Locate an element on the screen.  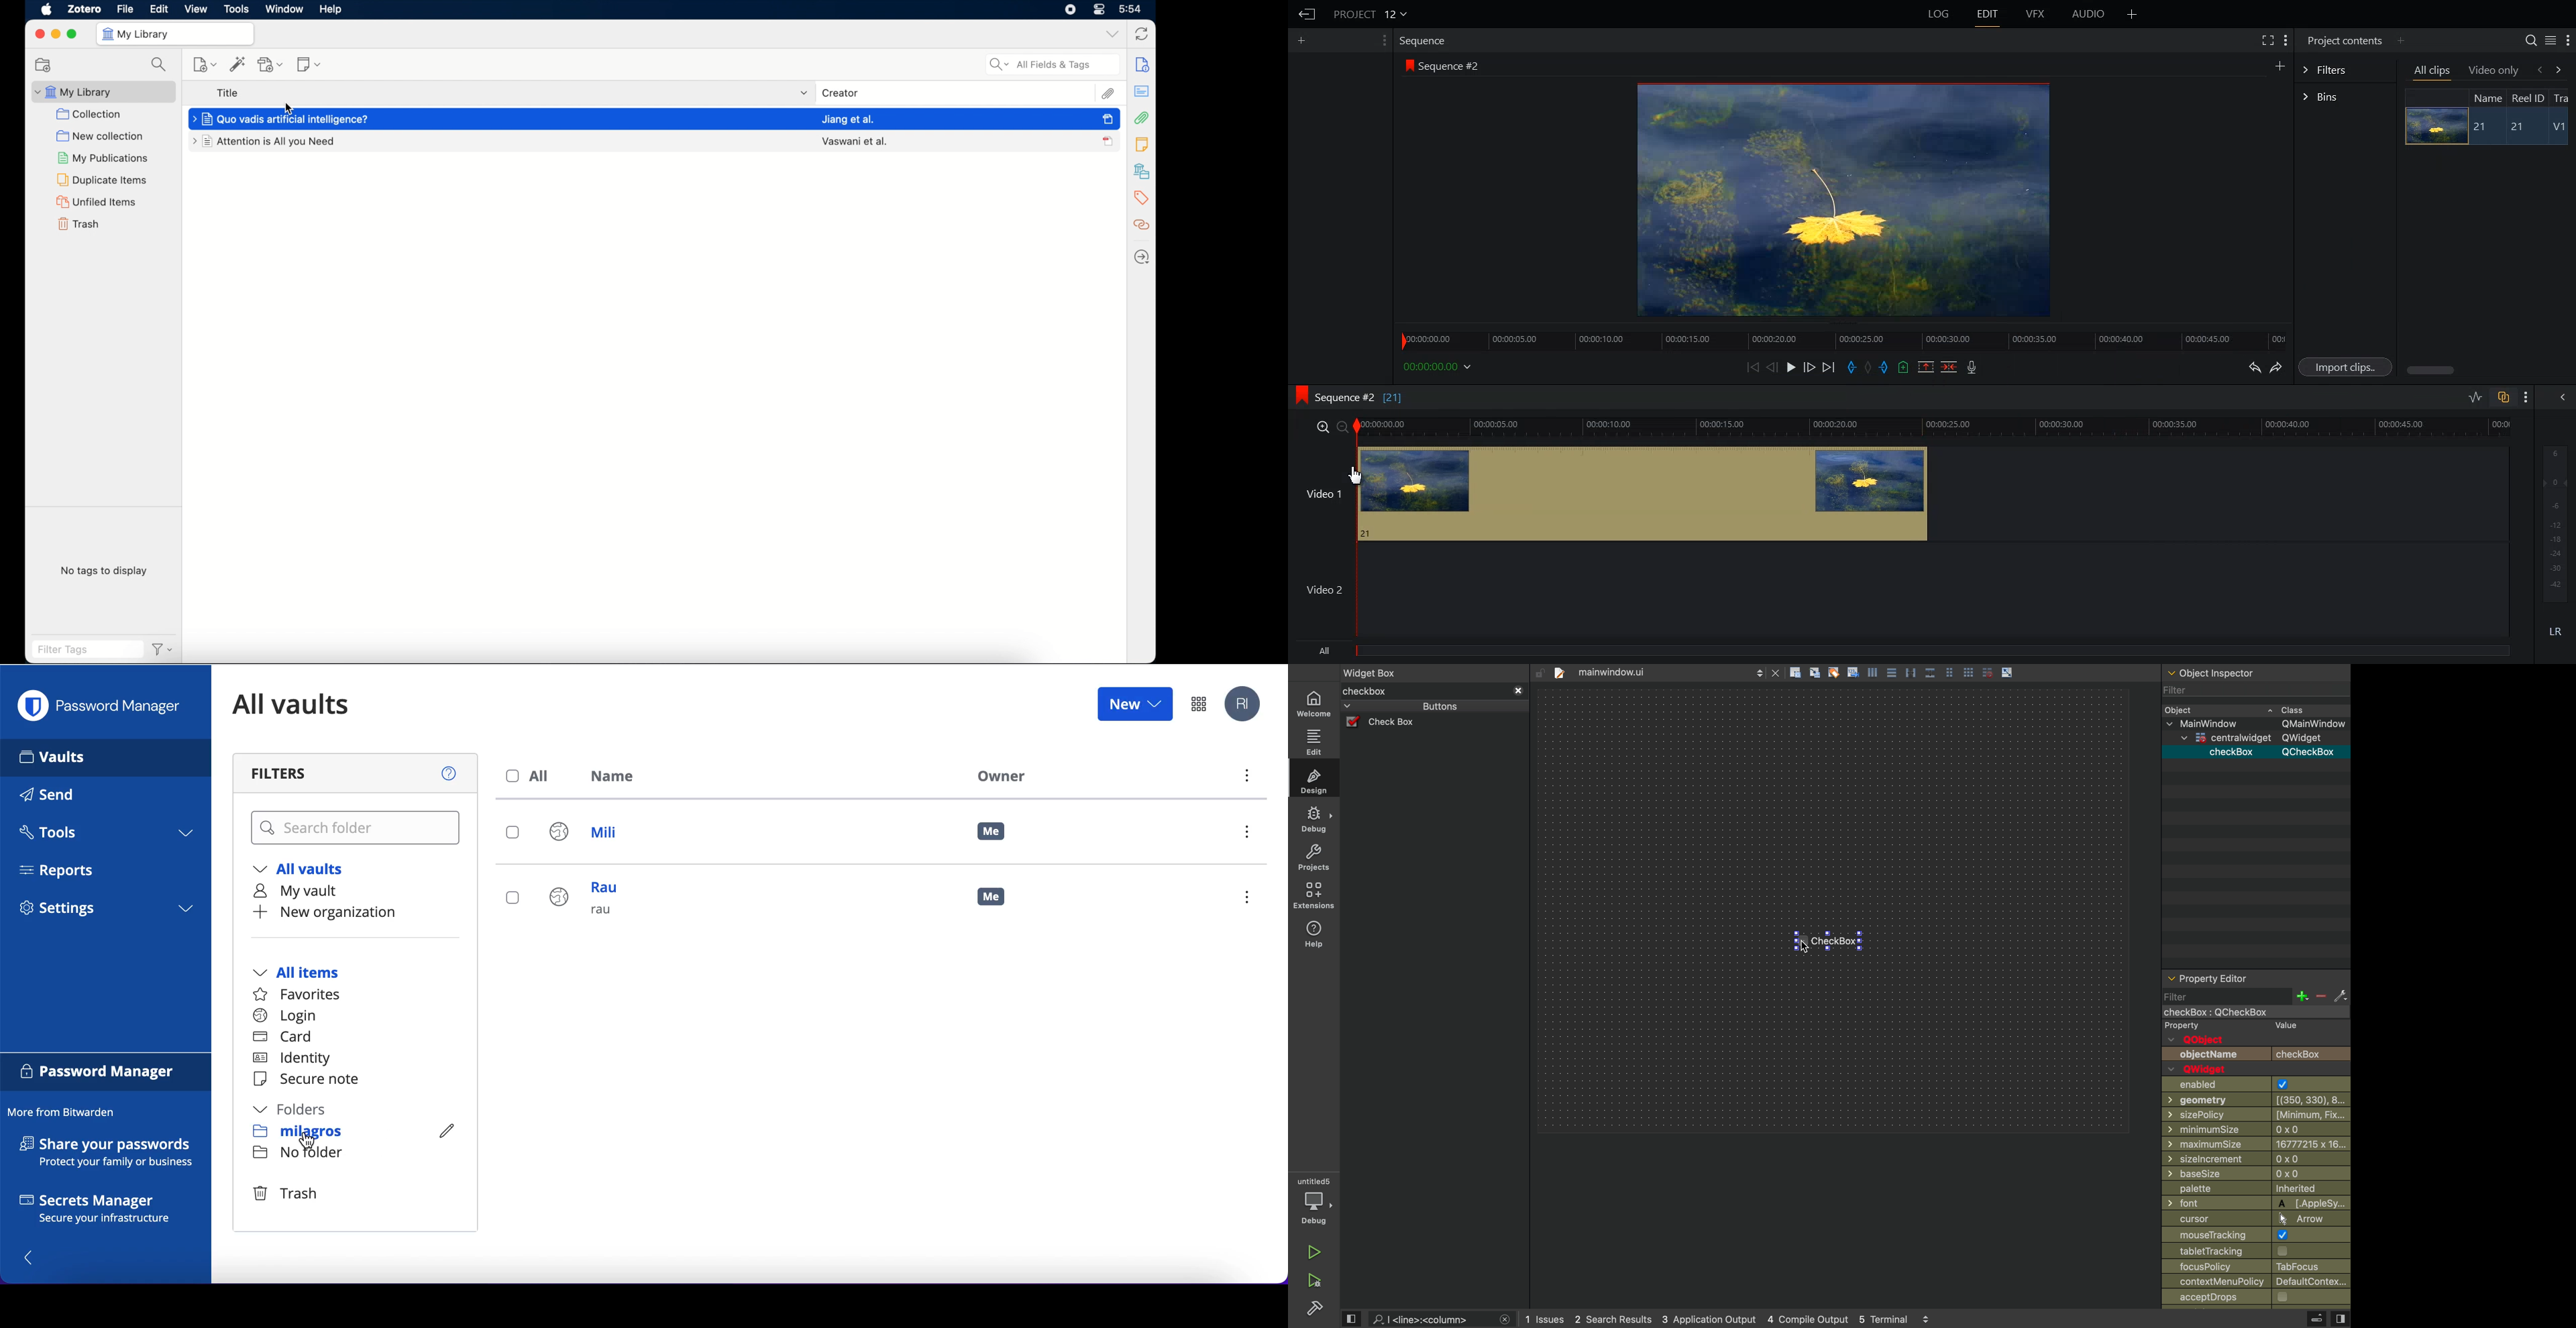
projects is located at coordinates (1312, 858).